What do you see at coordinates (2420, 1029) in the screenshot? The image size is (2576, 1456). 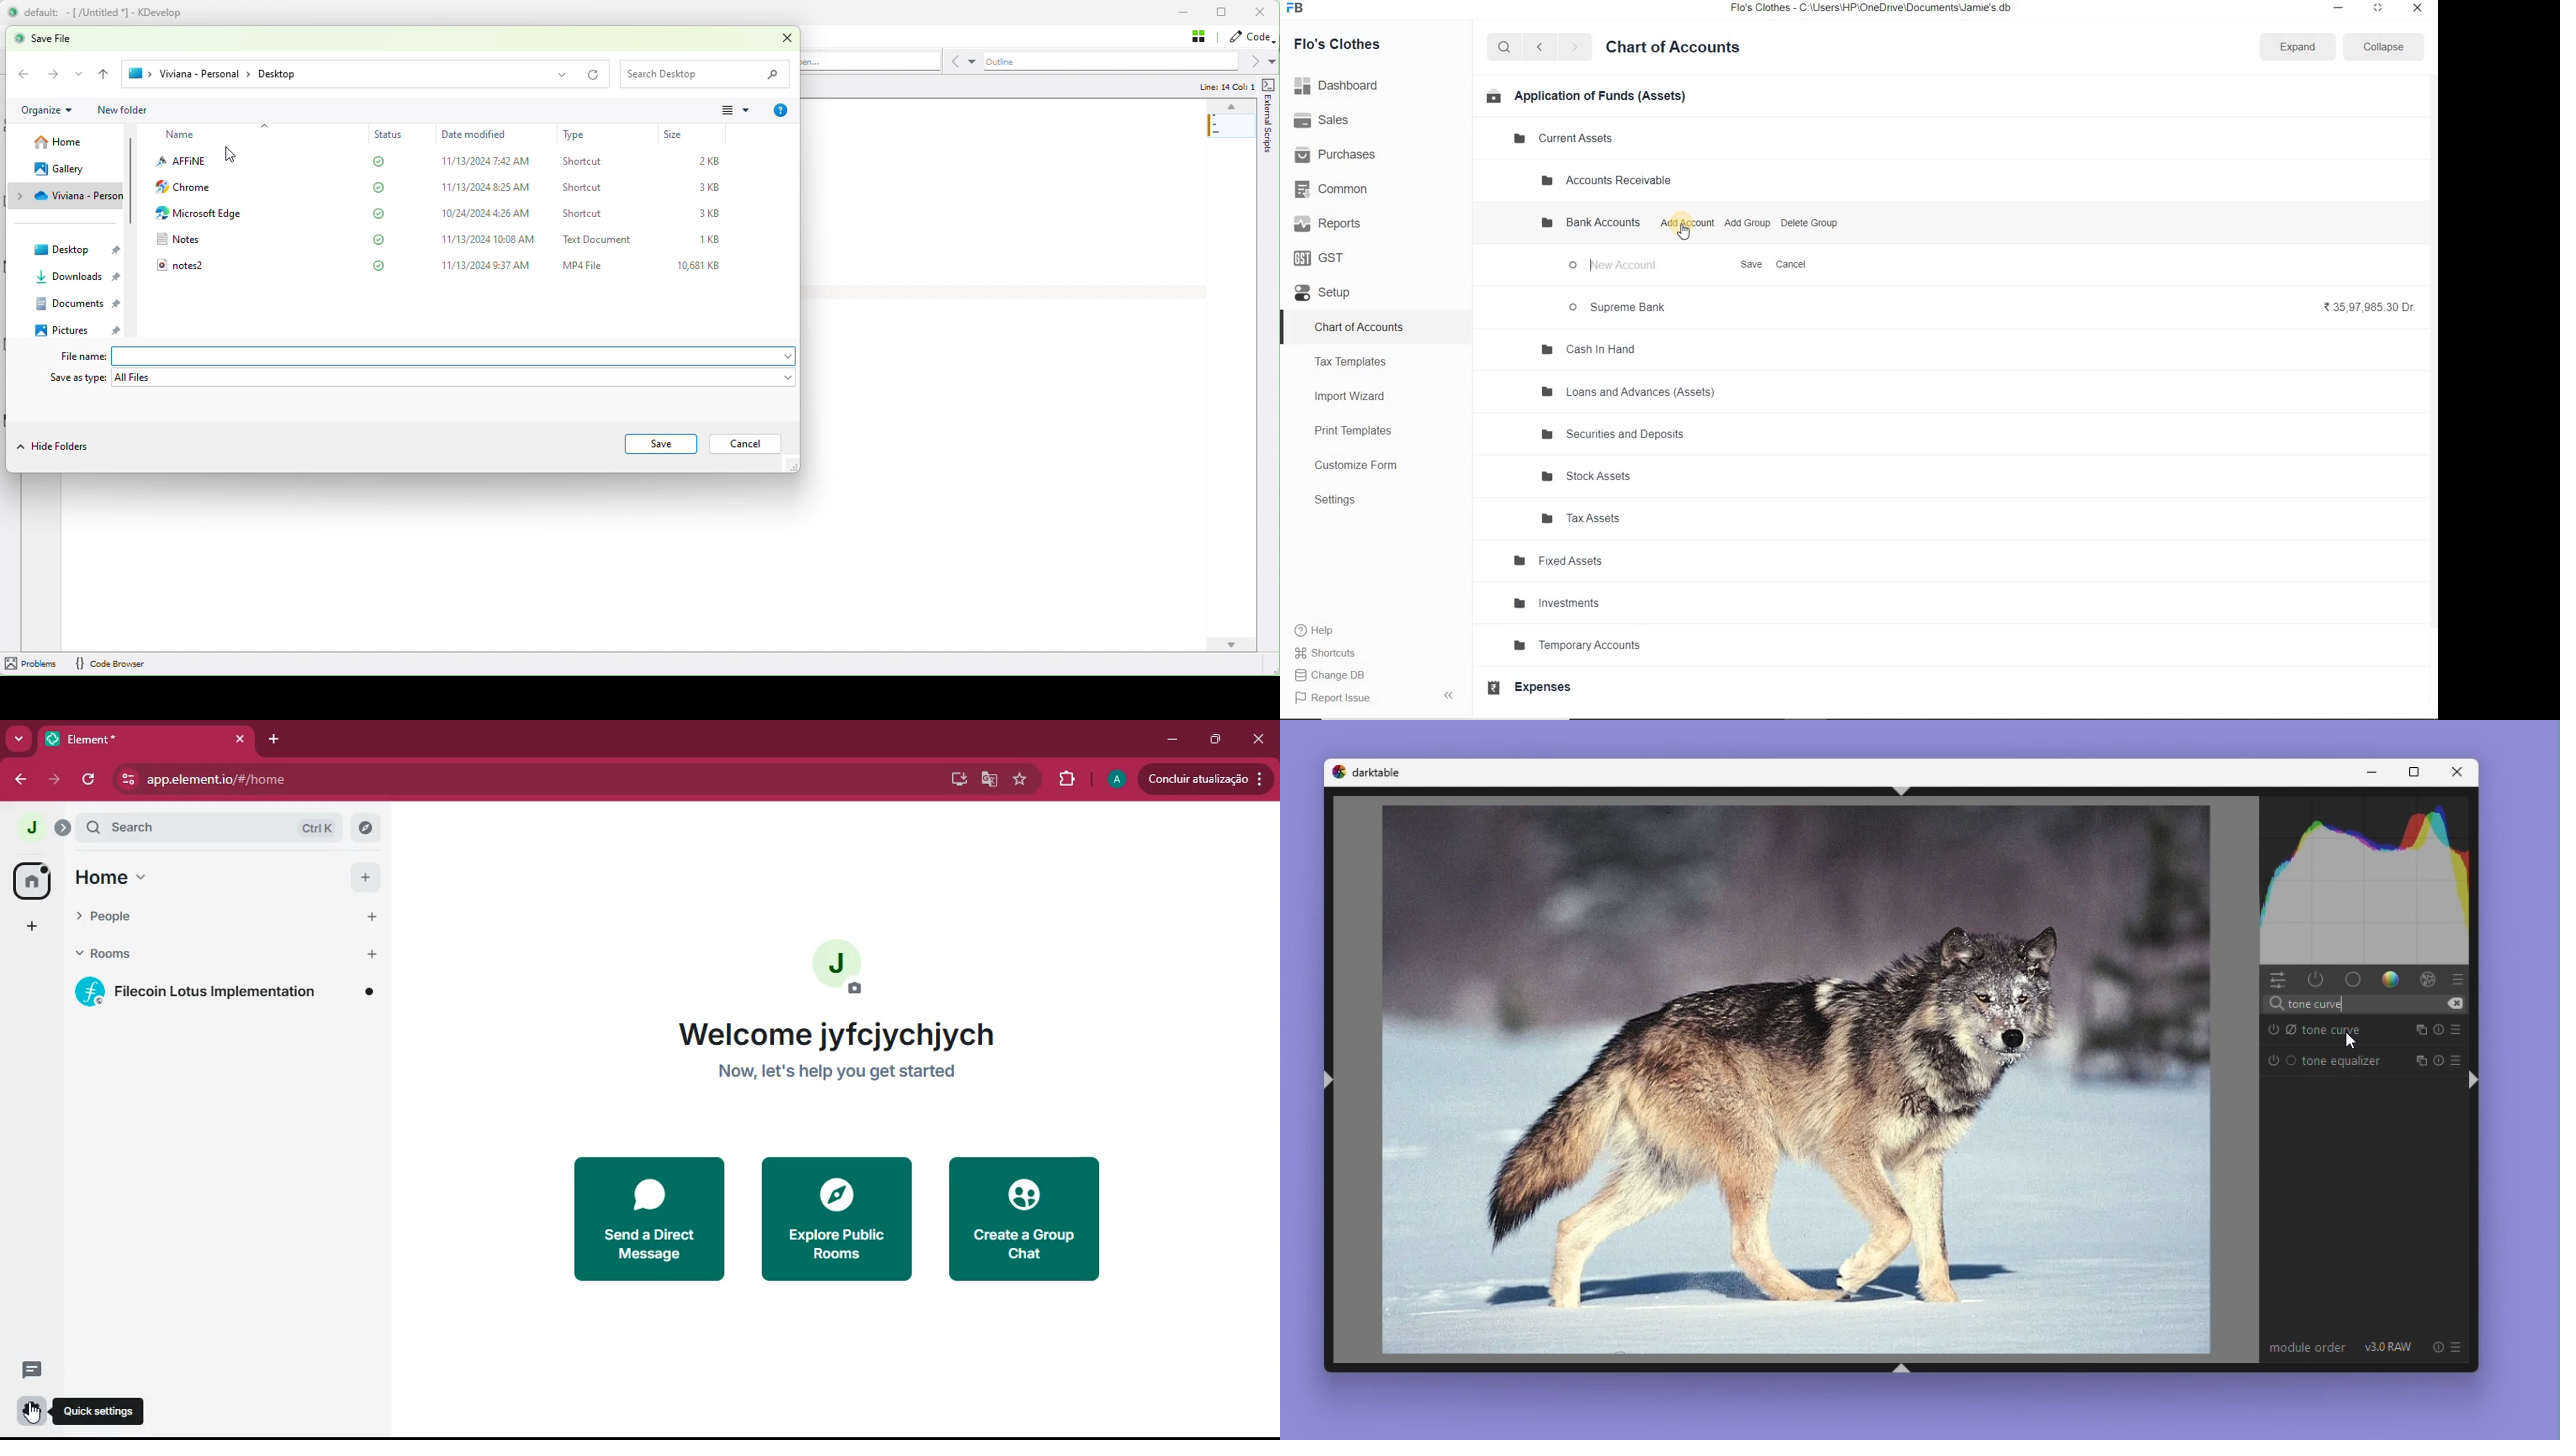 I see `Instance` at bounding box center [2420, 1029].